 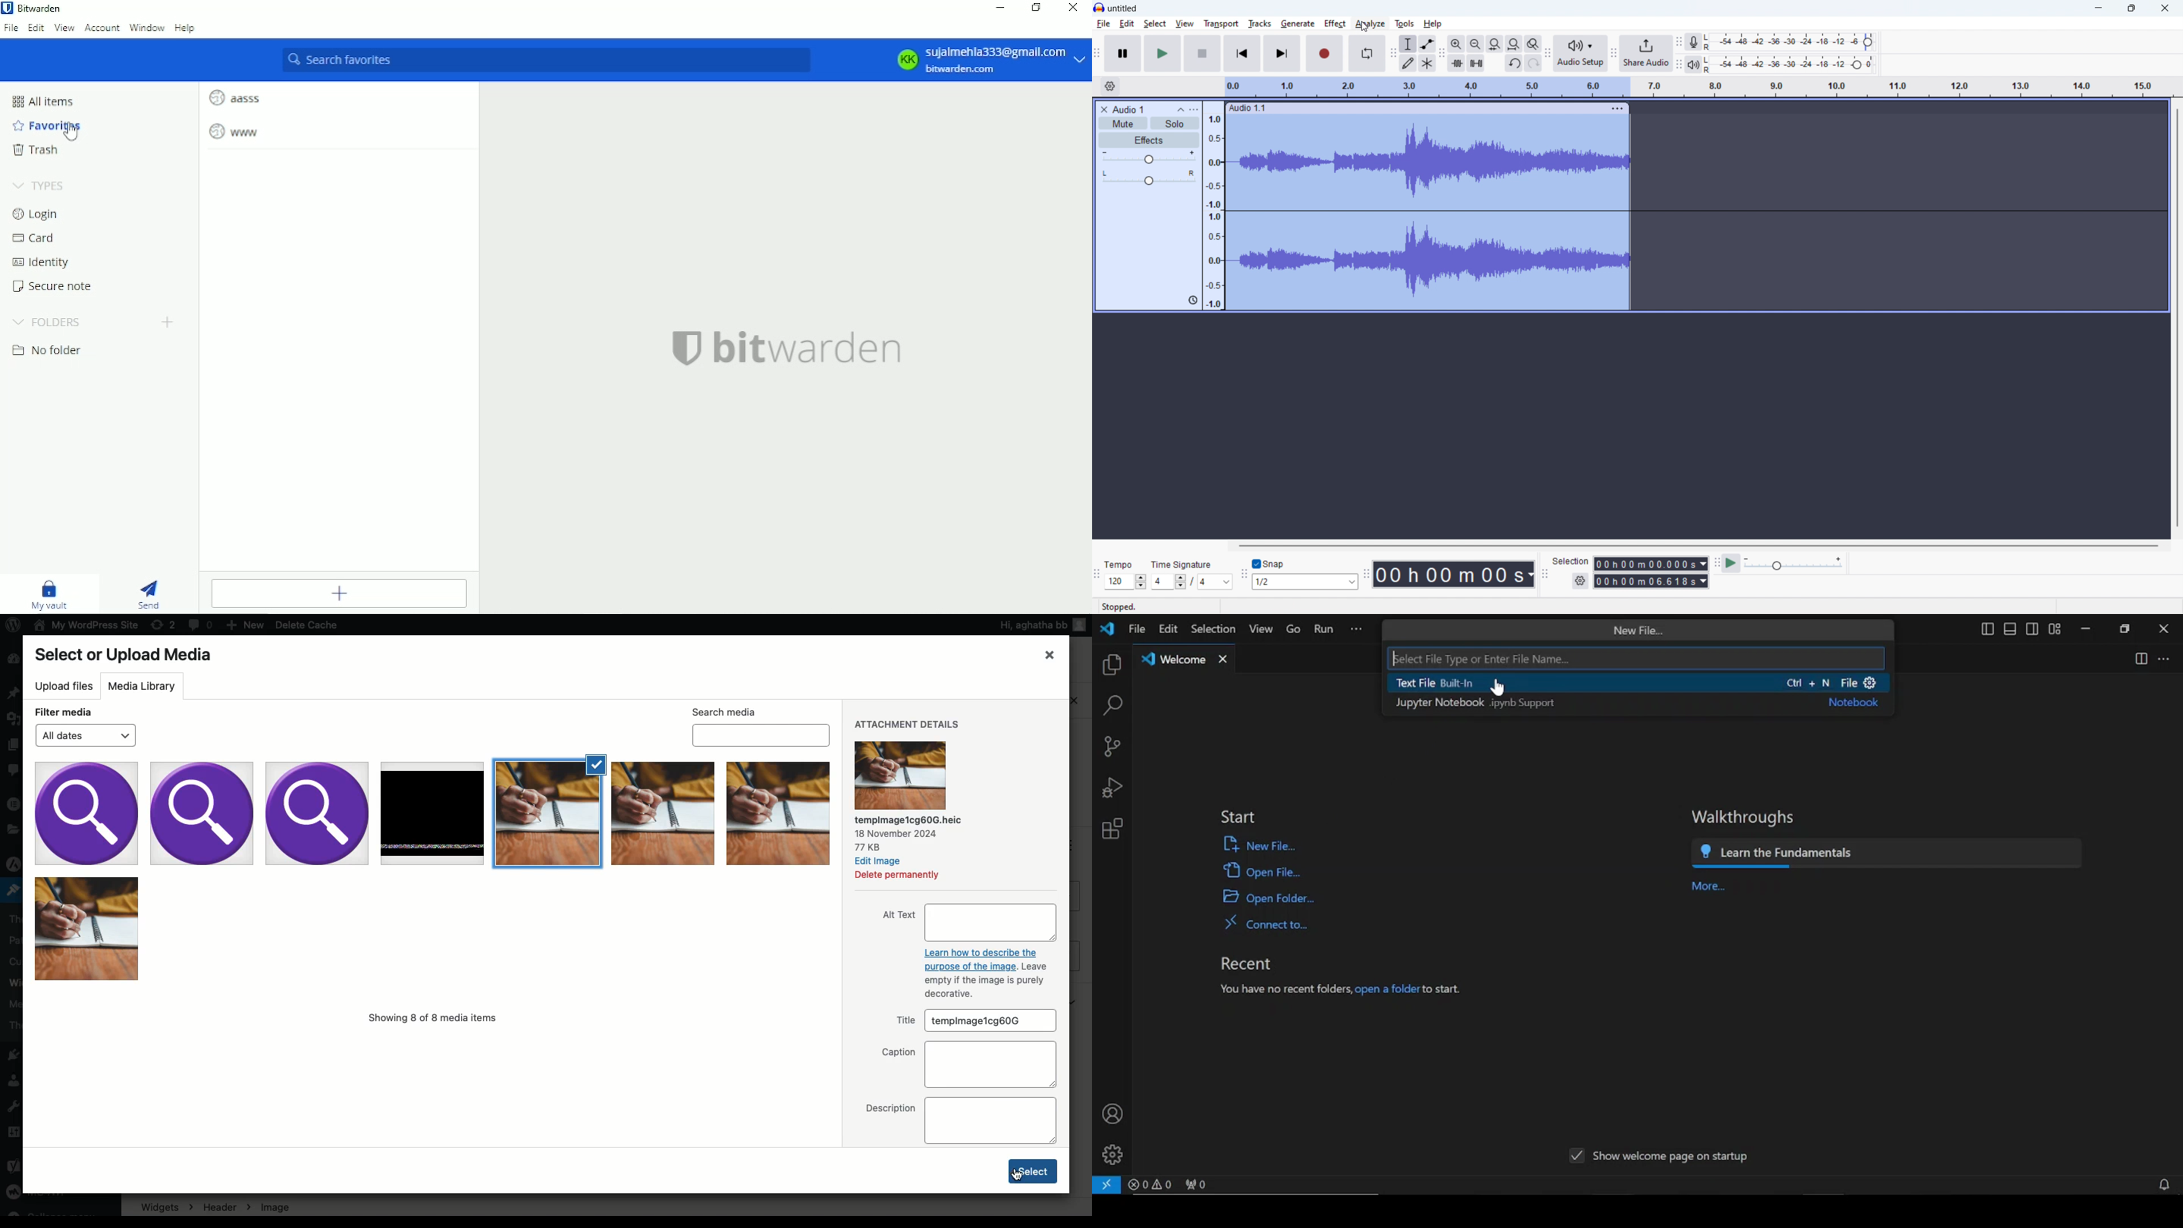 What do you see at coordinates (1731, 564) in the screenshot?
I see `play at speed ` at bounding box center [1731, 564].